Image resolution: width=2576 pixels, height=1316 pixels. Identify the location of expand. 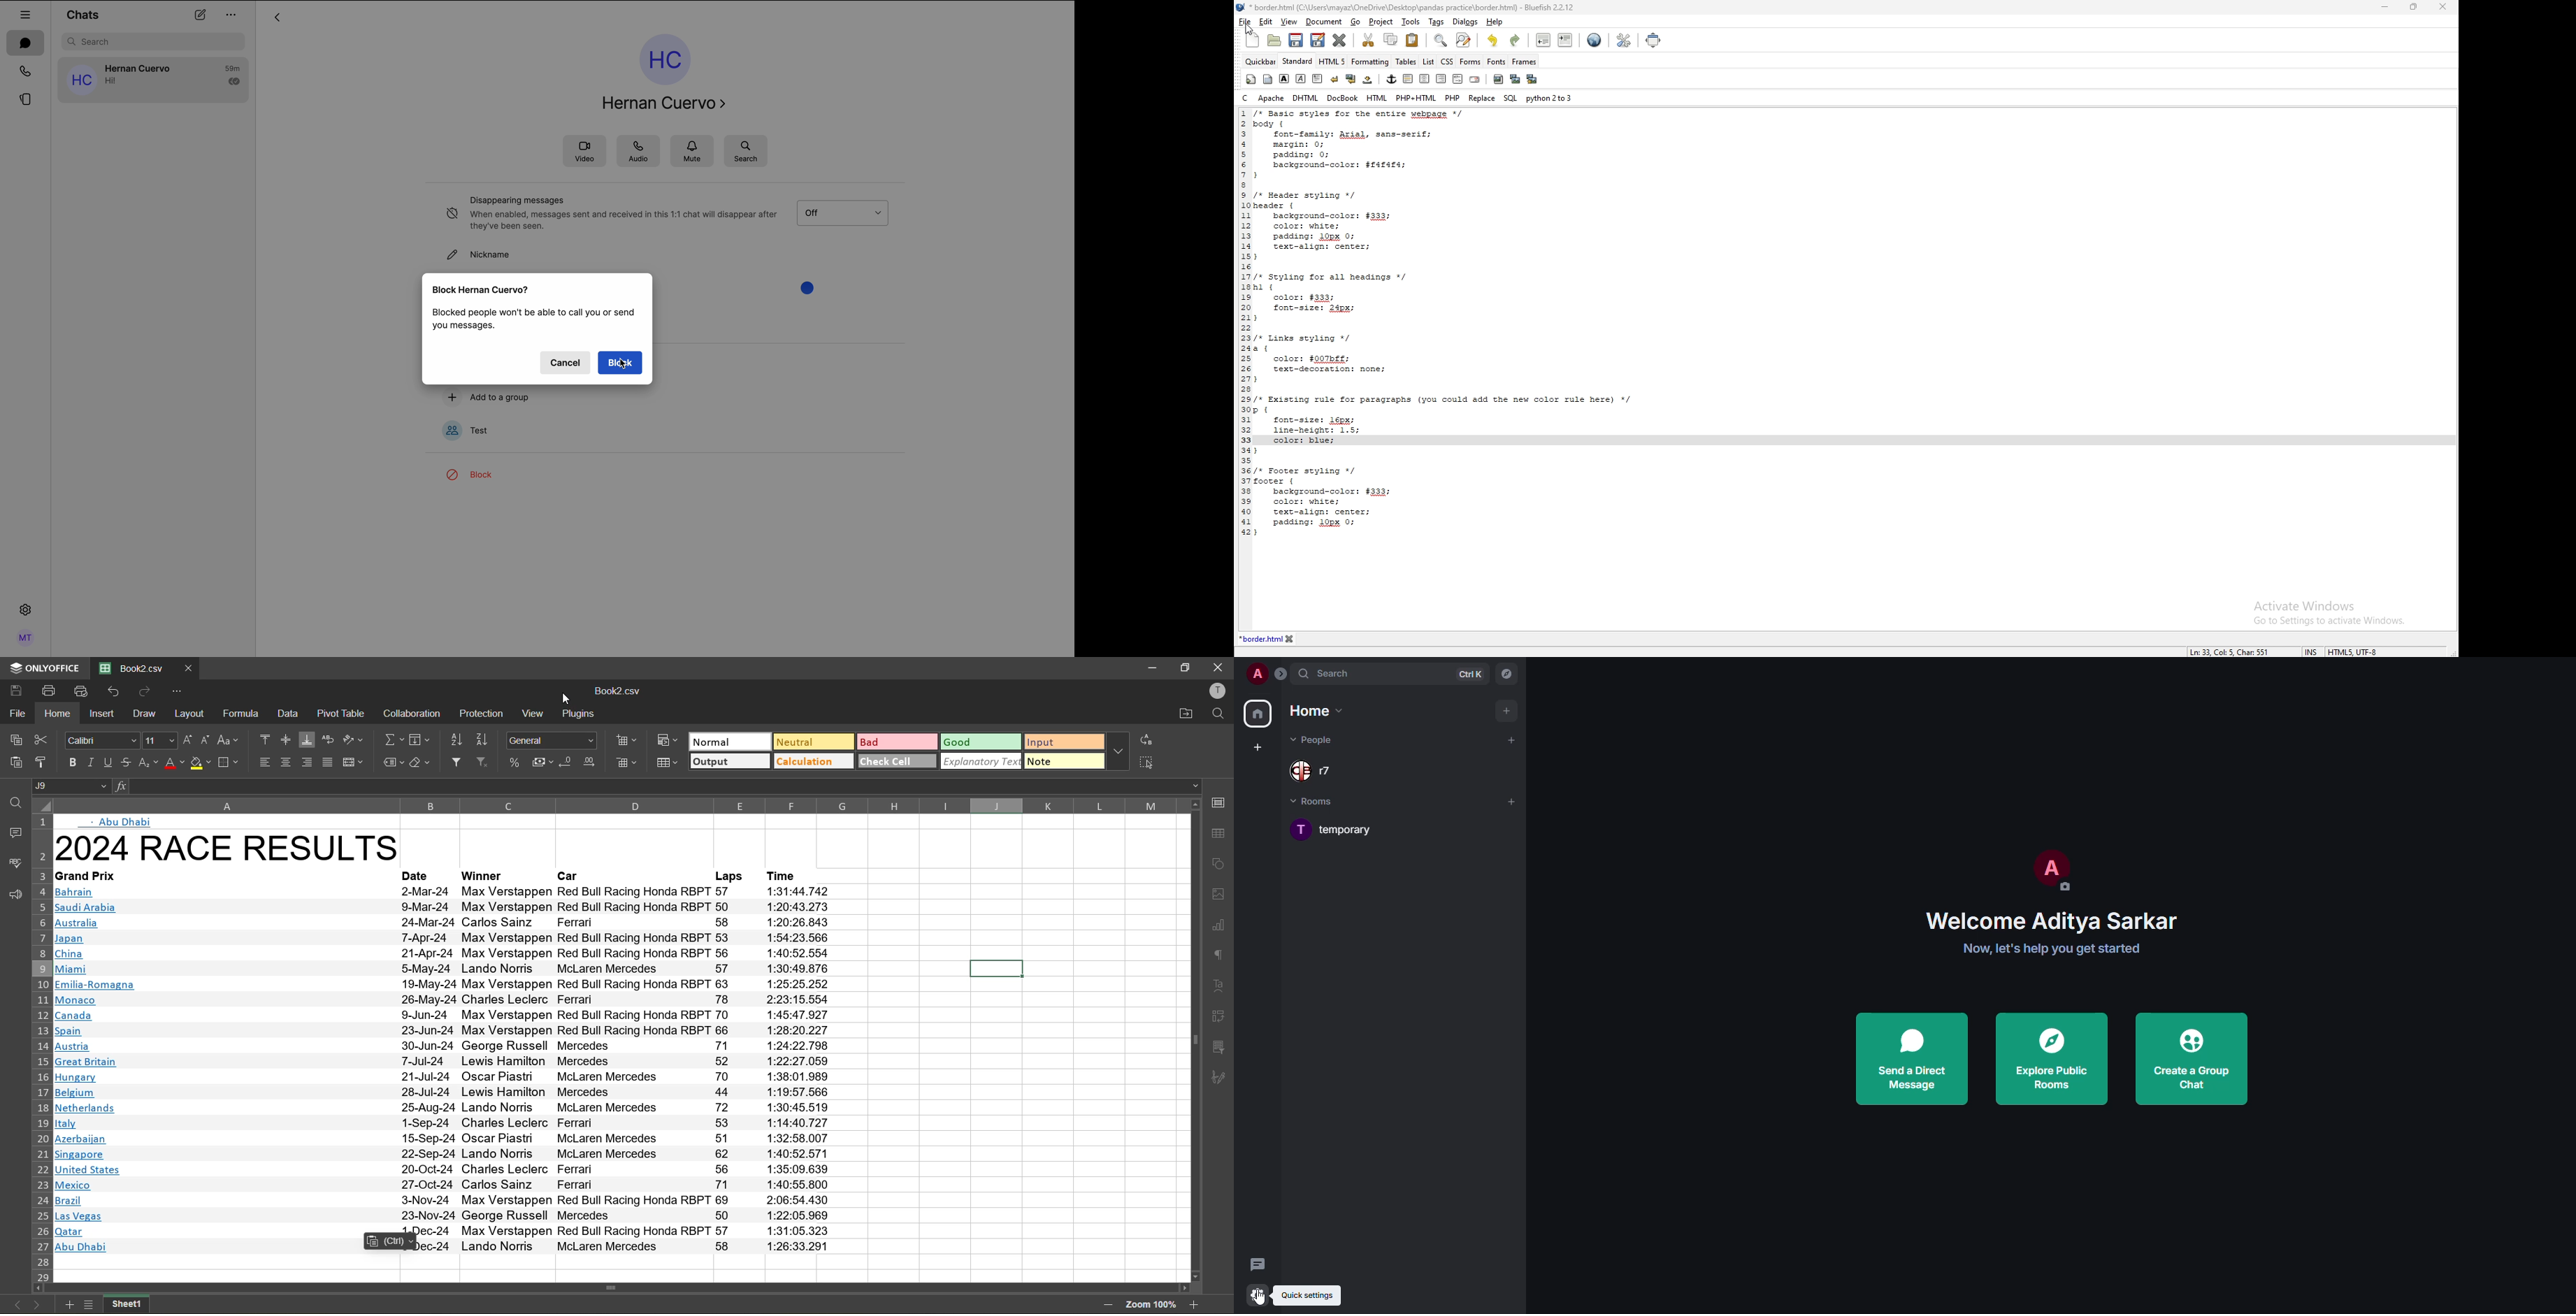
(1281, 673).